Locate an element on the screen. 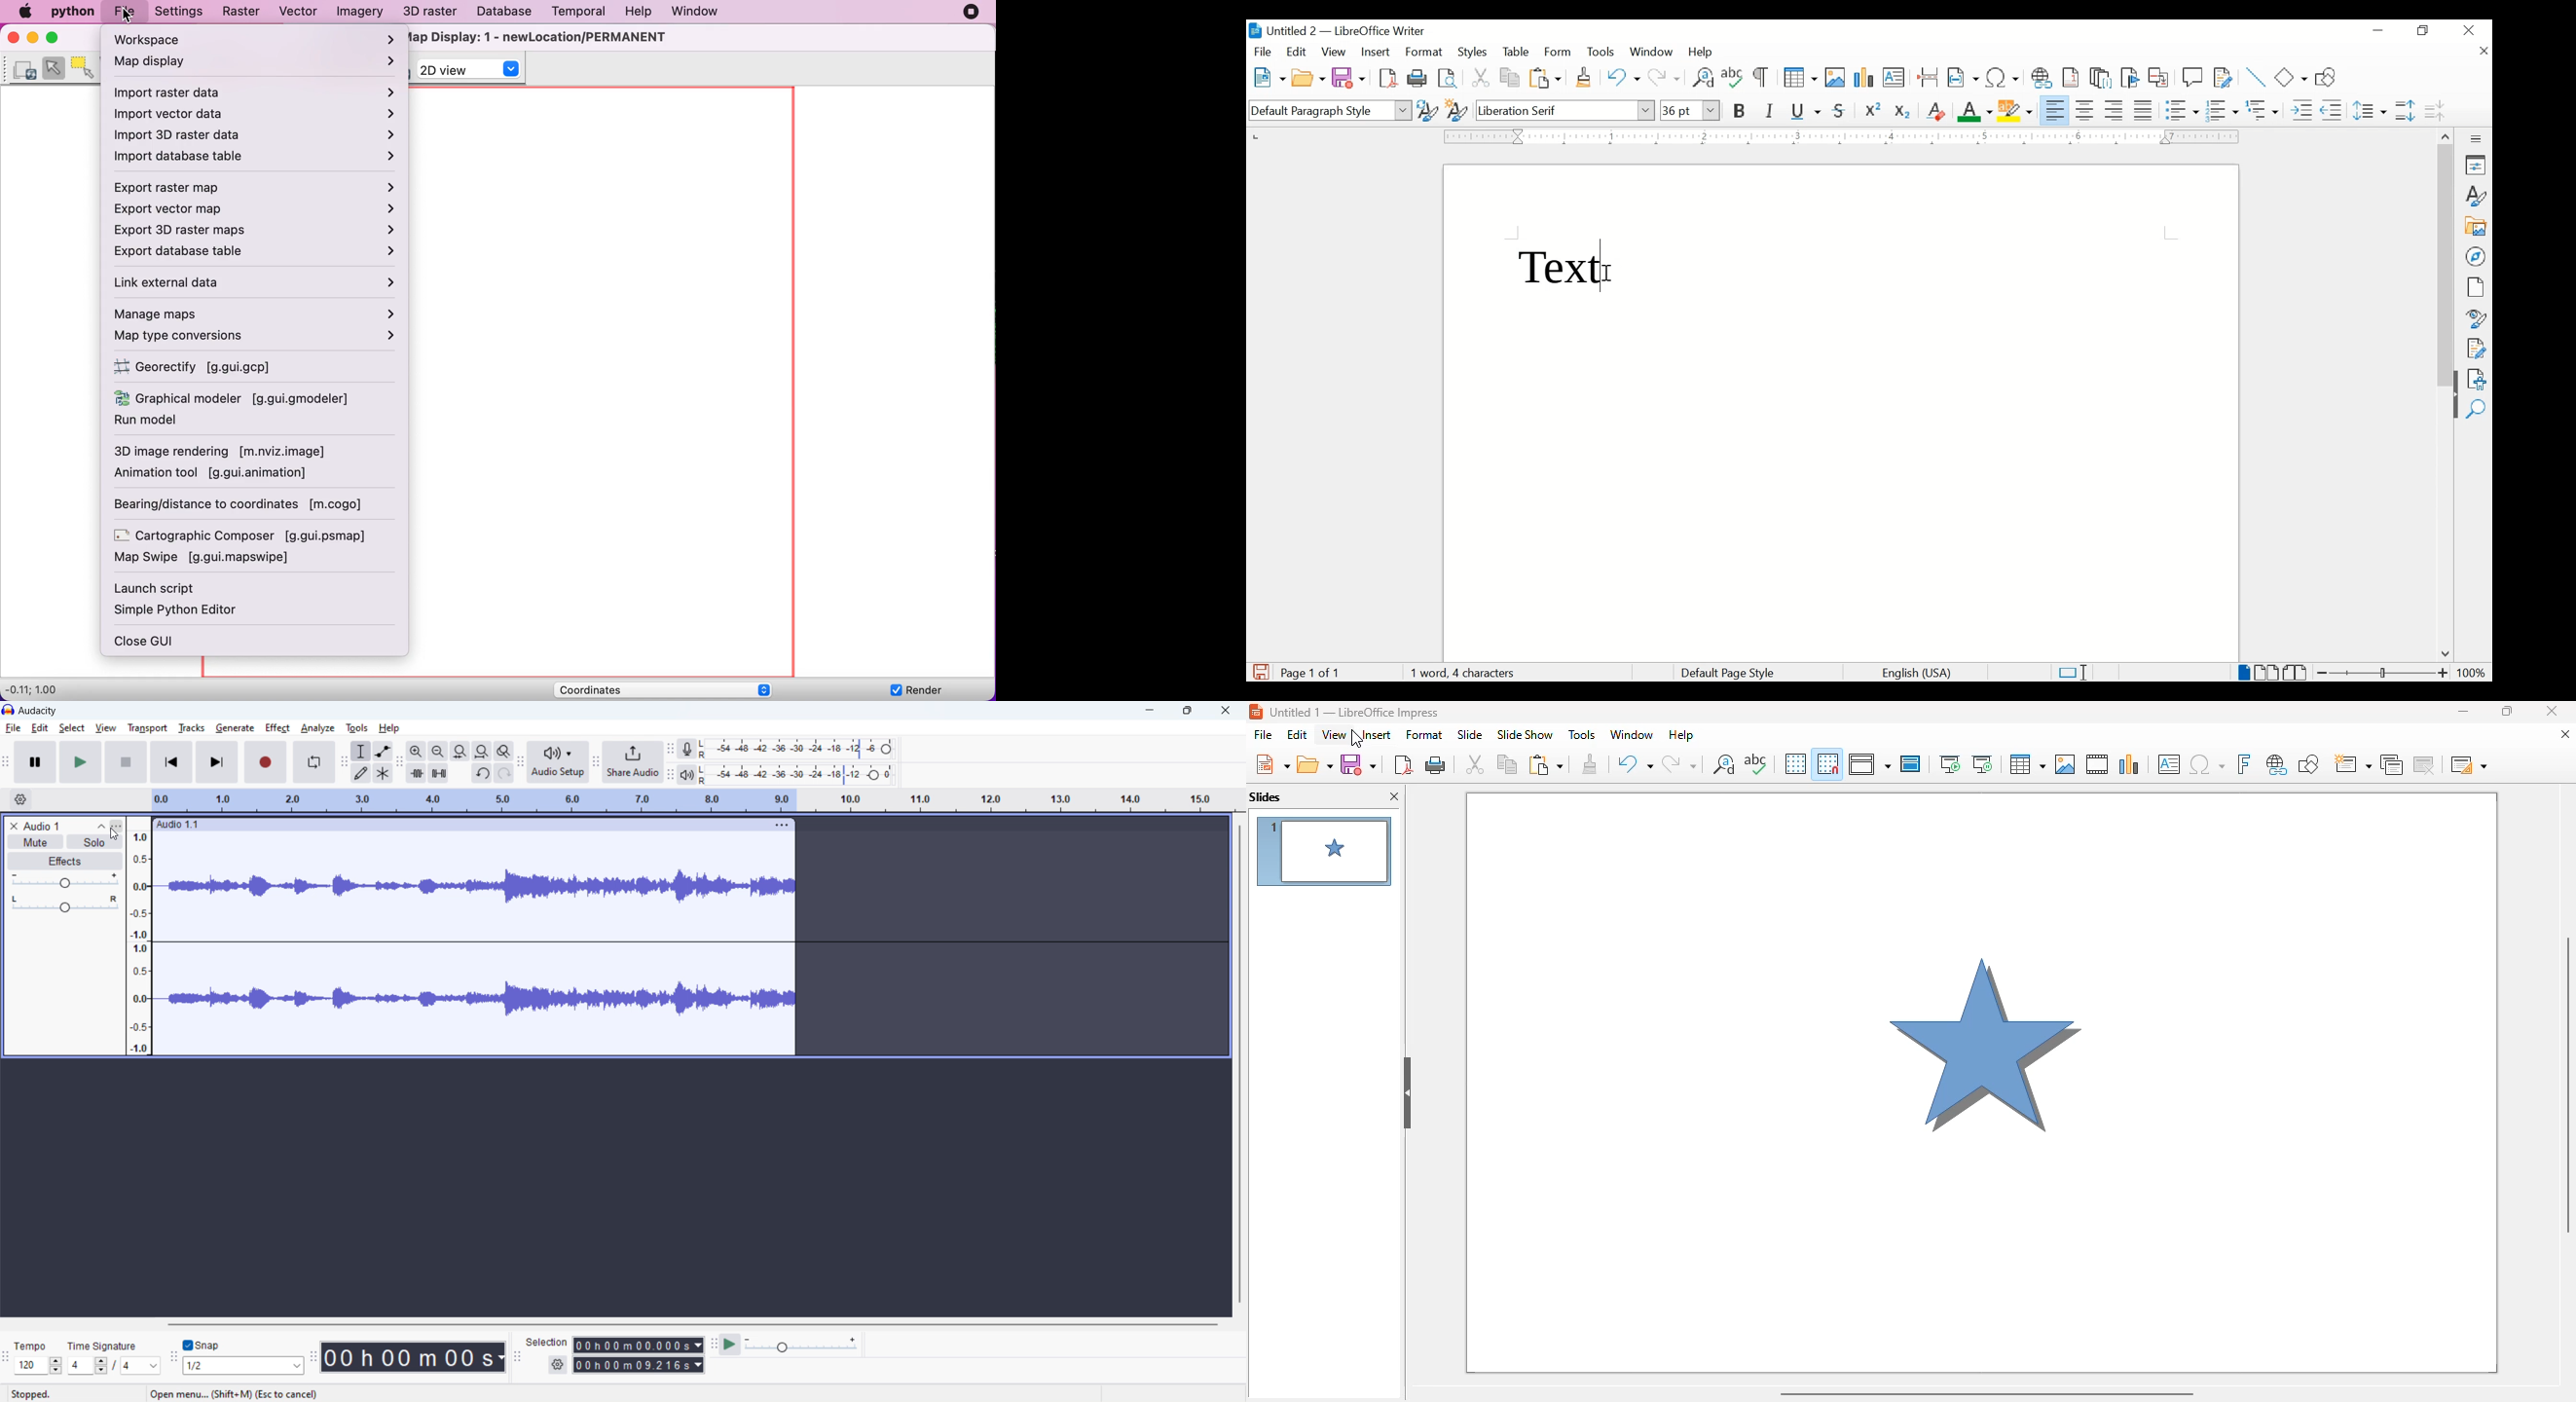 The width and height of the screenshot is (2576, 1428). insert endnote is located at coordinates (2101, 78).